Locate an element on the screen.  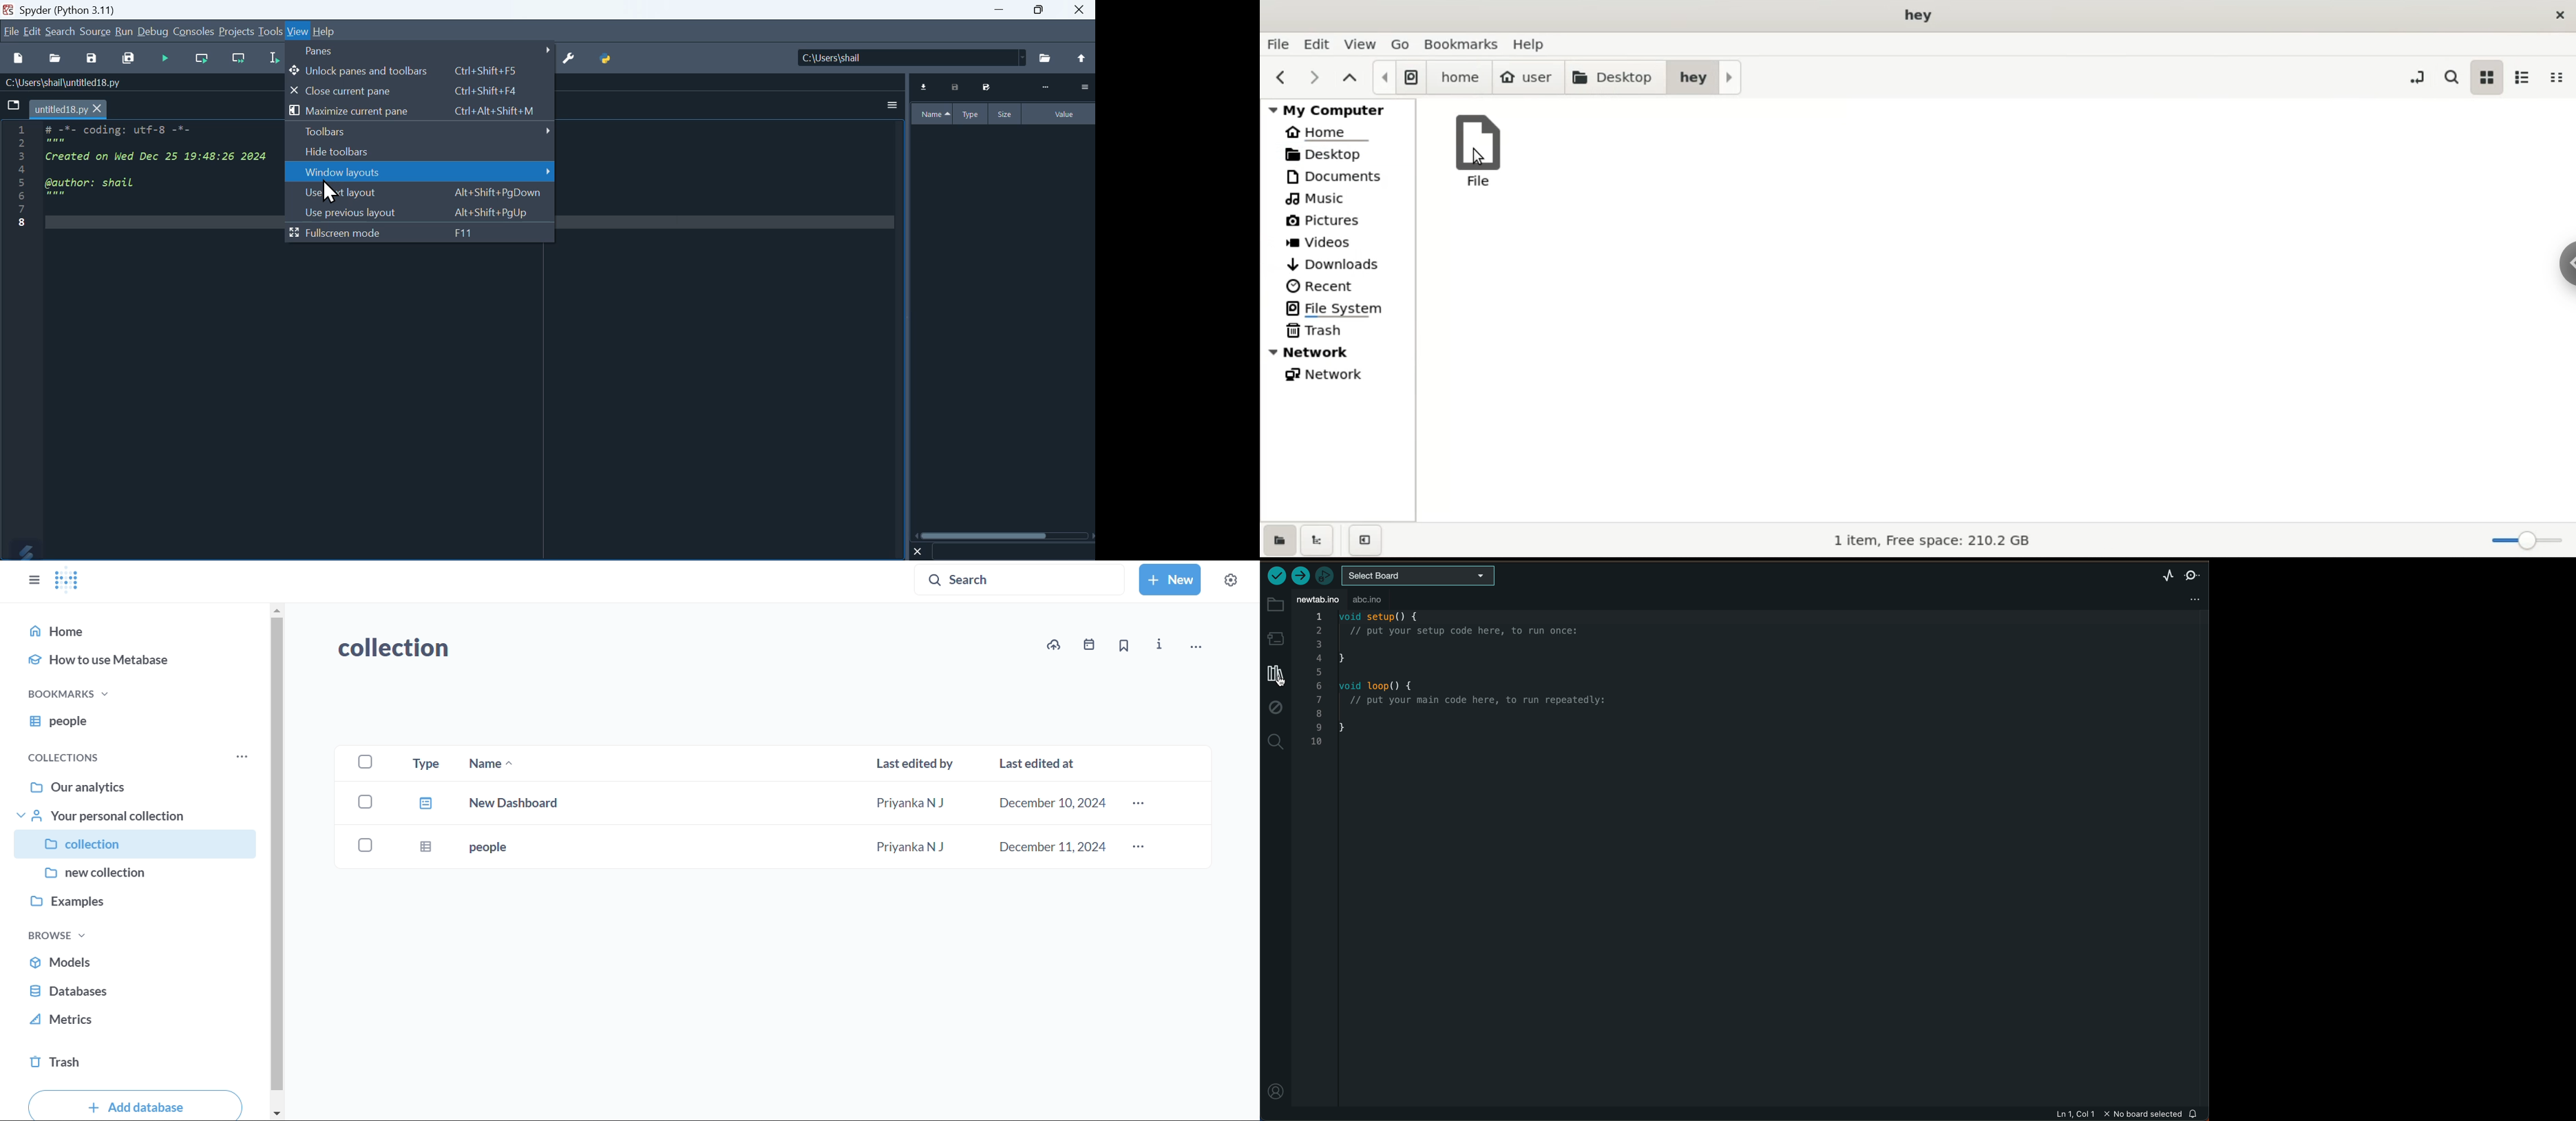
our analytics is located at coordinates (131, 787).